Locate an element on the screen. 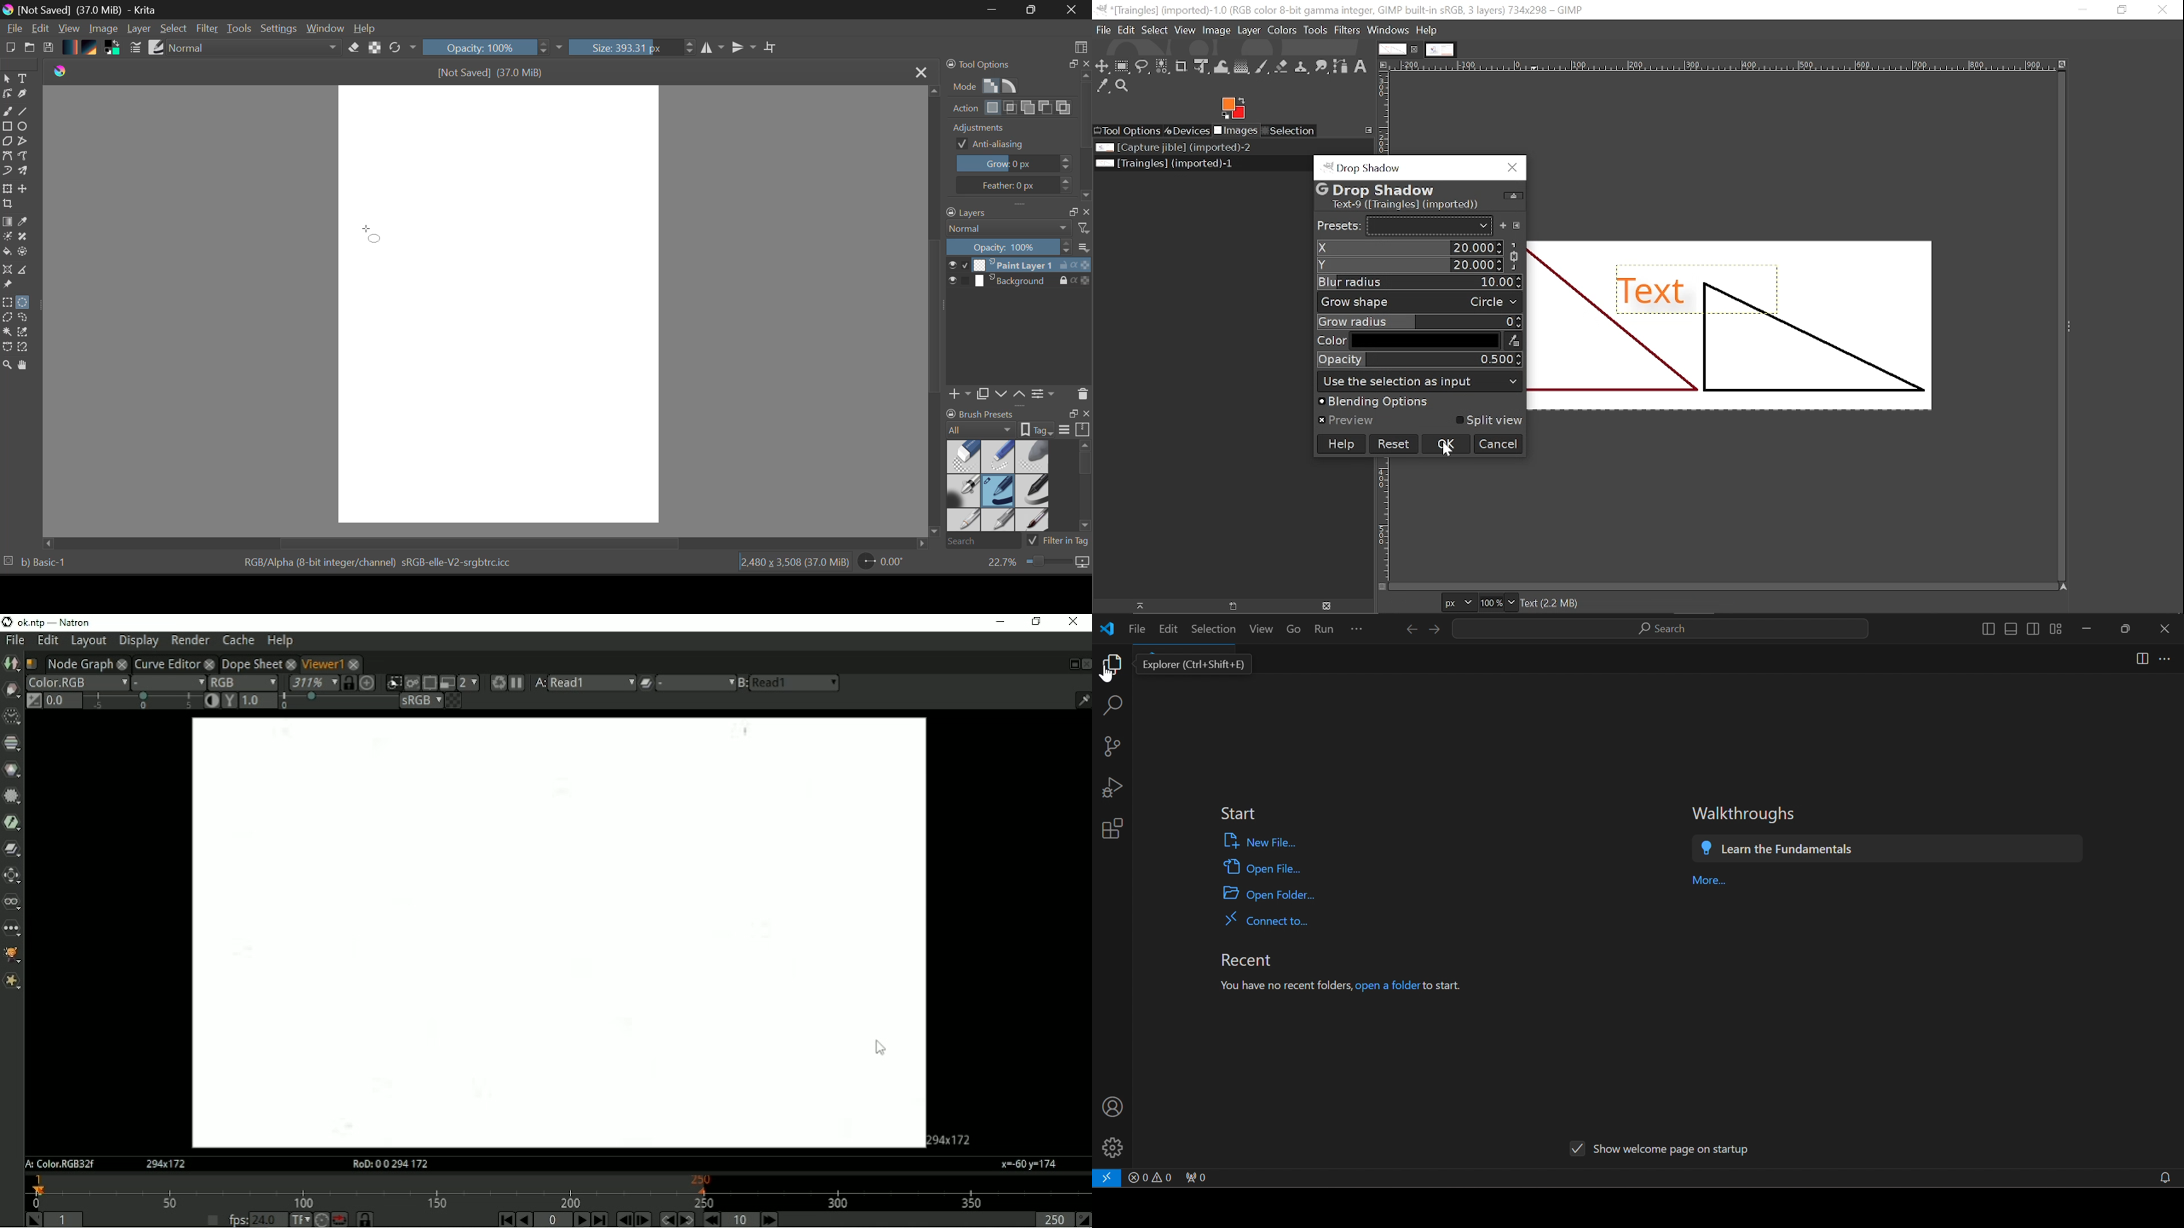 This screenshot has width=2184, height=1232. Viewer gamma correction is located at coordinates (229, 701).